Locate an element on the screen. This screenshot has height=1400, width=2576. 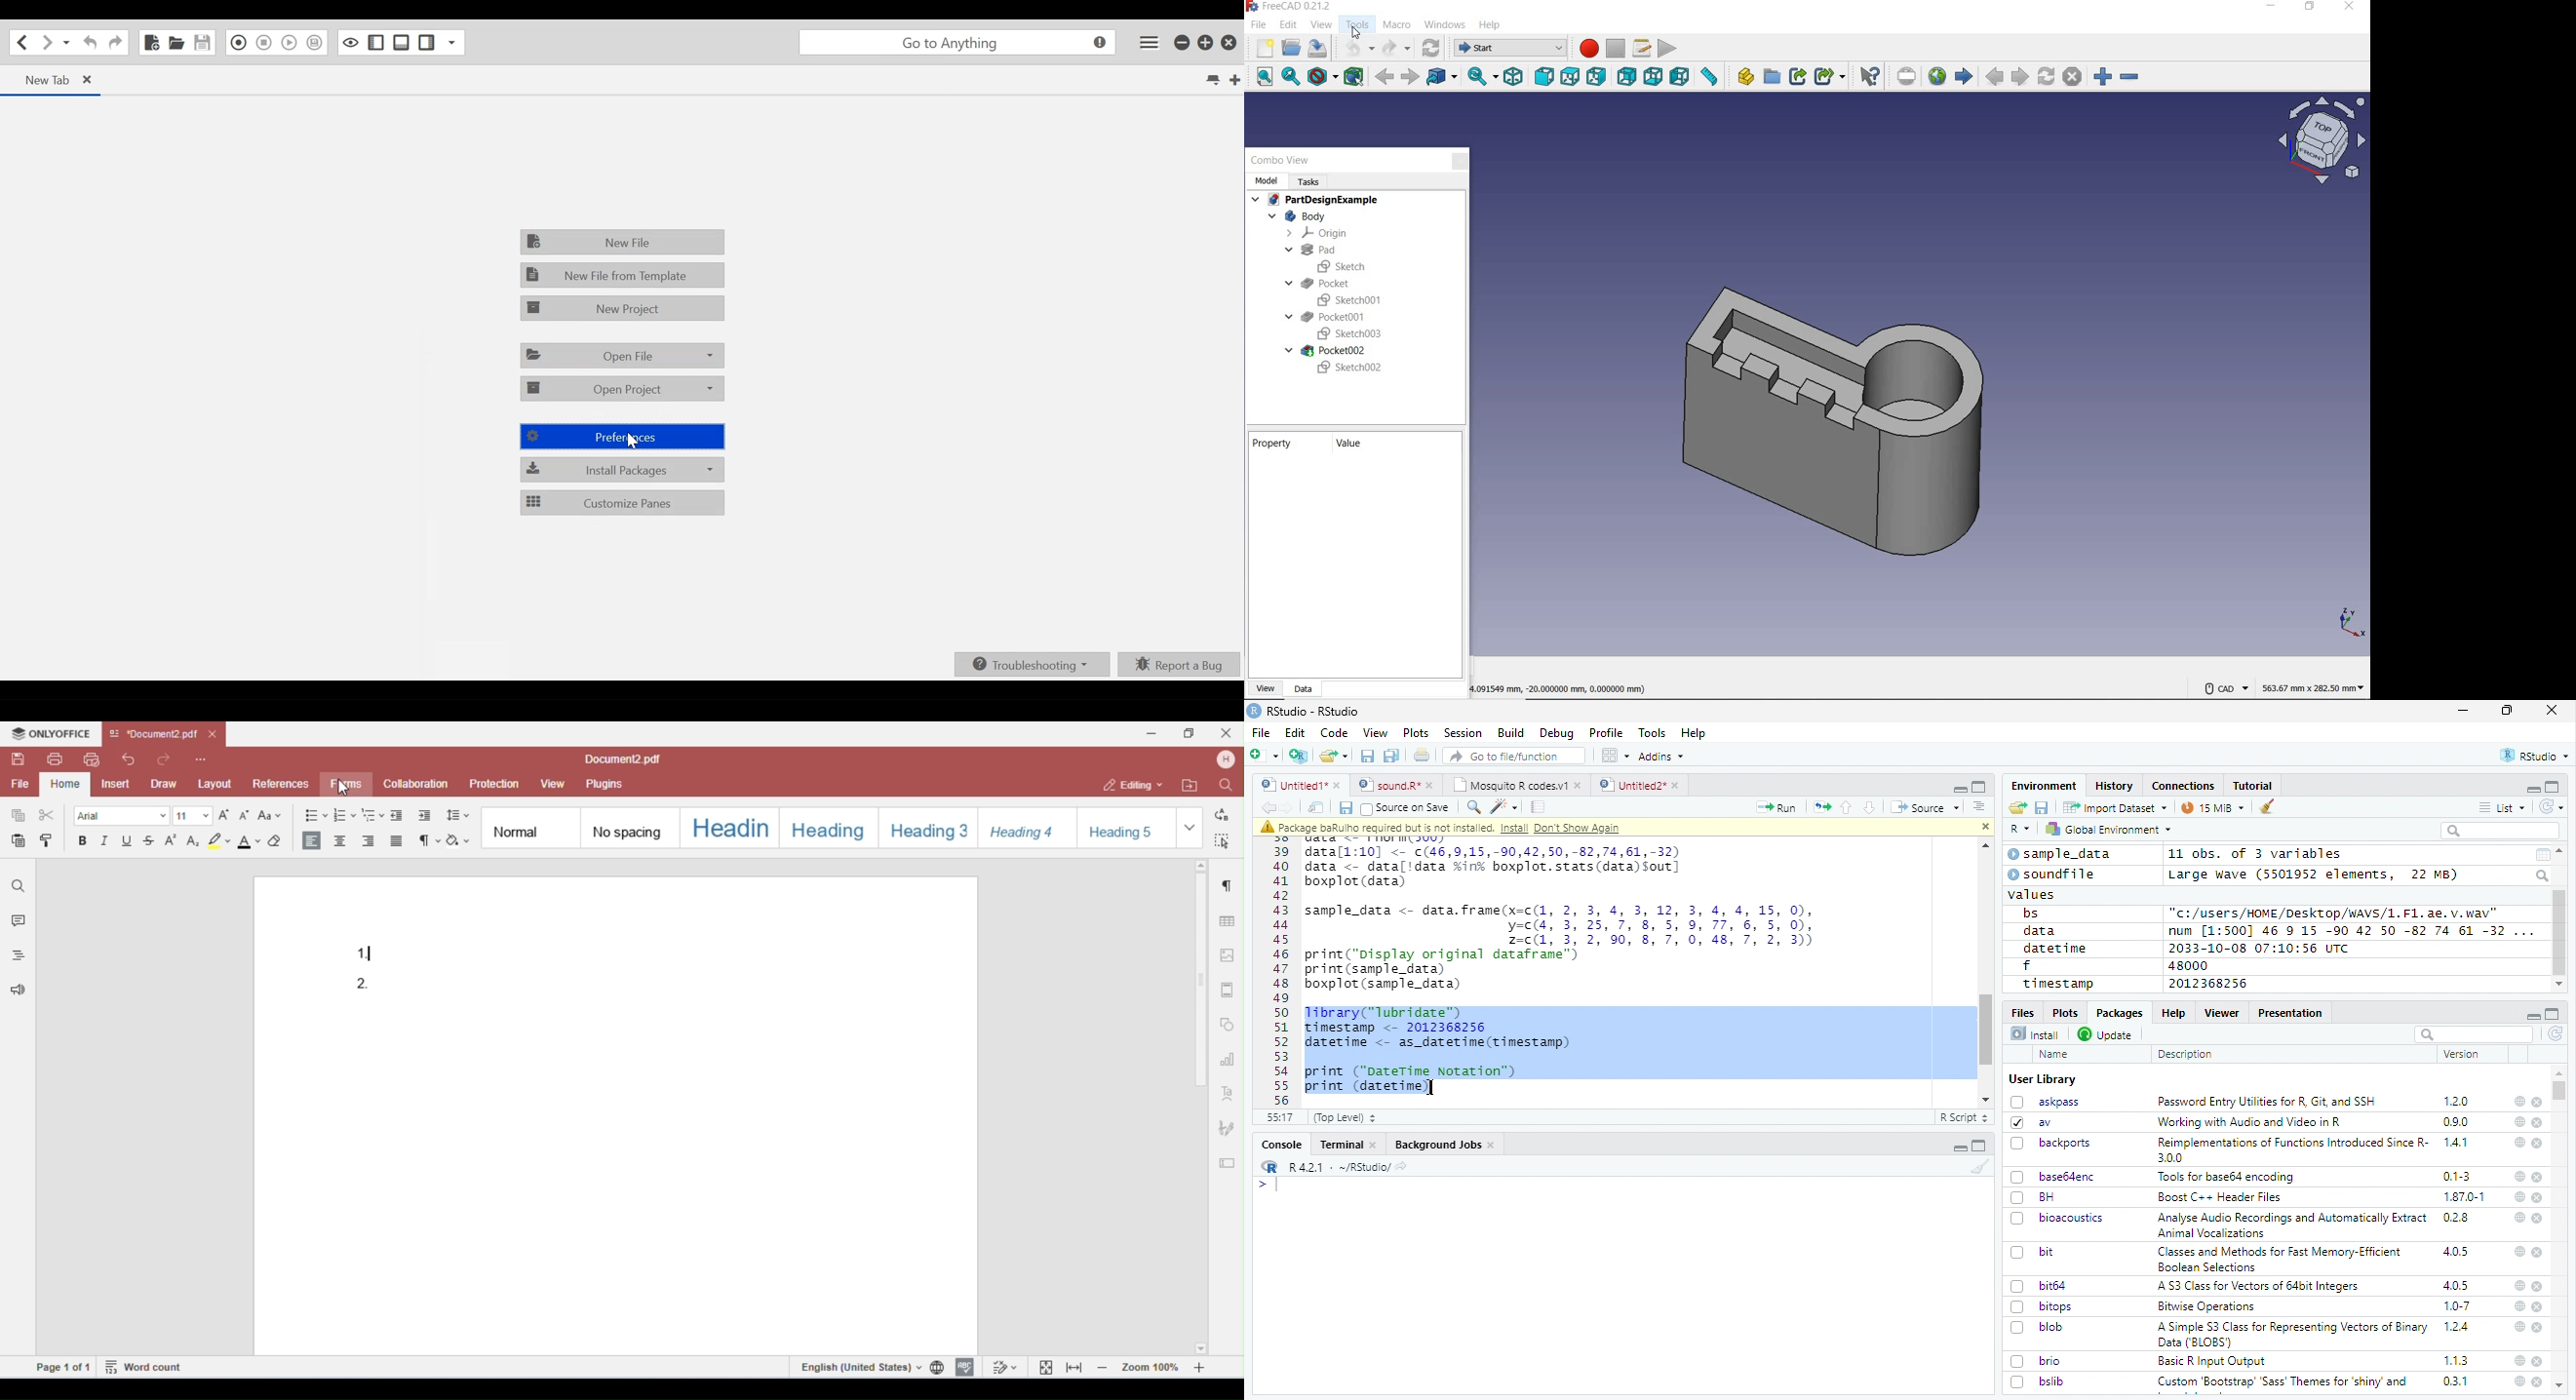
Workbench view is located at coordinates (2320, 140).